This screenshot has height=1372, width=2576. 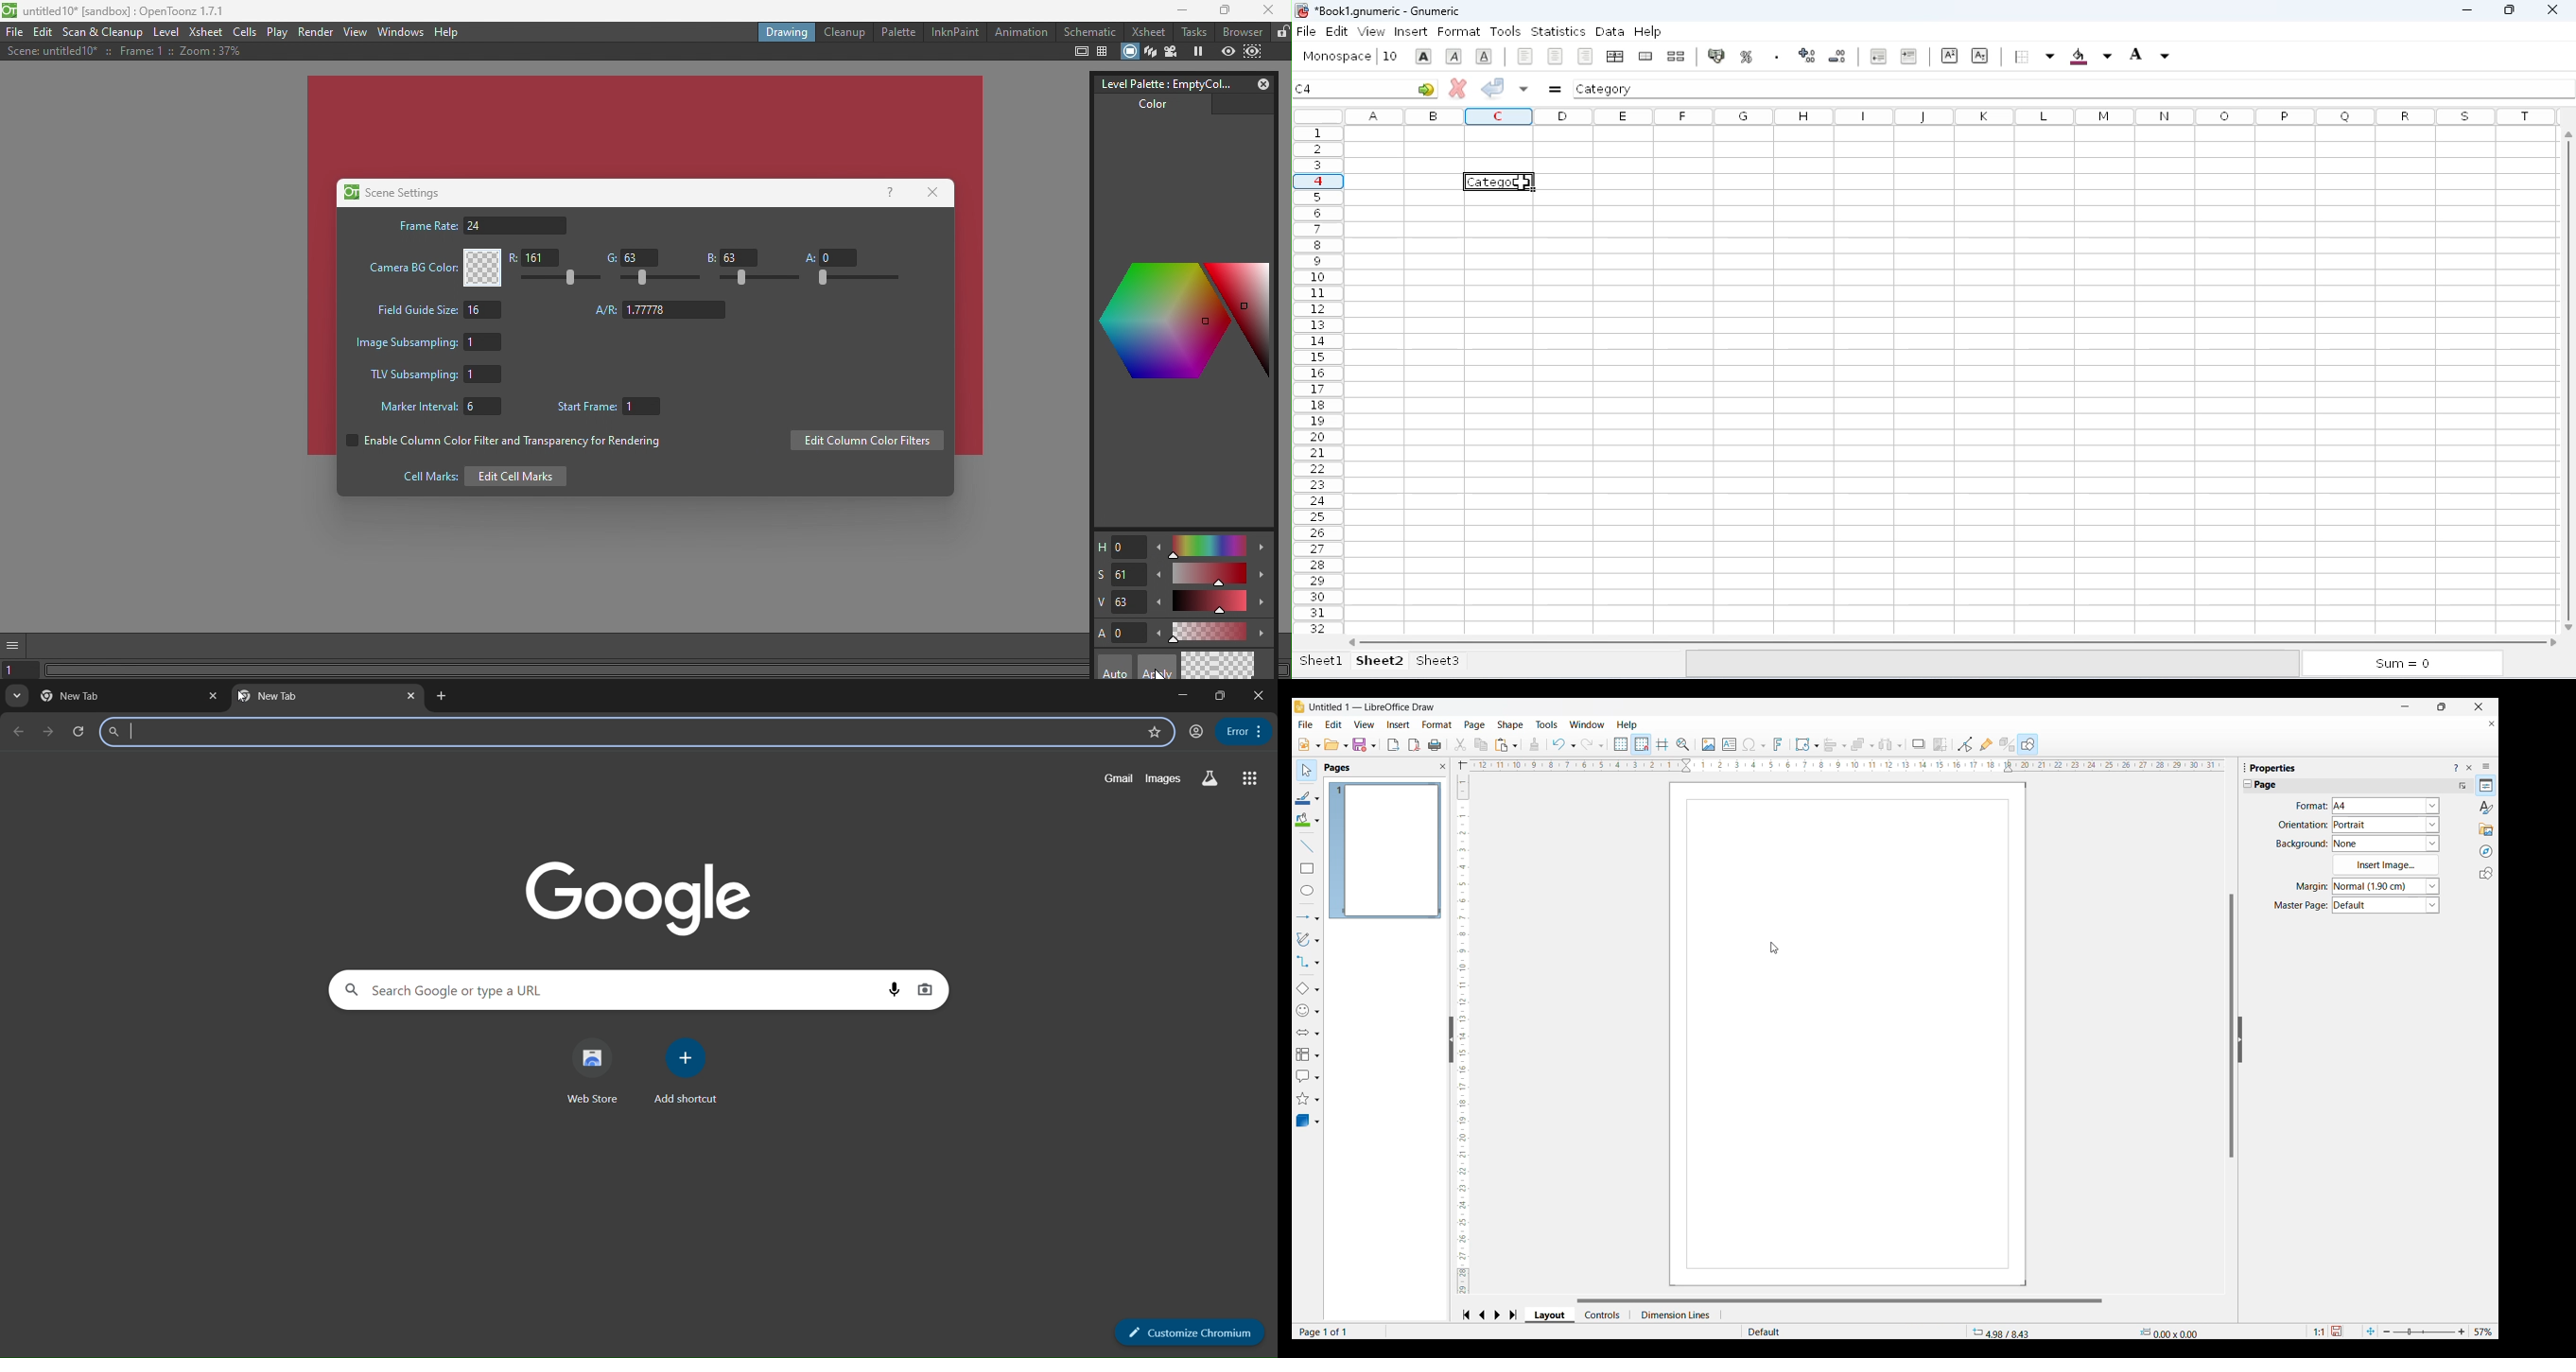 What do you see at coordinates (1776, 56) in the screenshot?
I see `set the format of the selected cells to include a thousands separator` at bounding box center [1776, 56].